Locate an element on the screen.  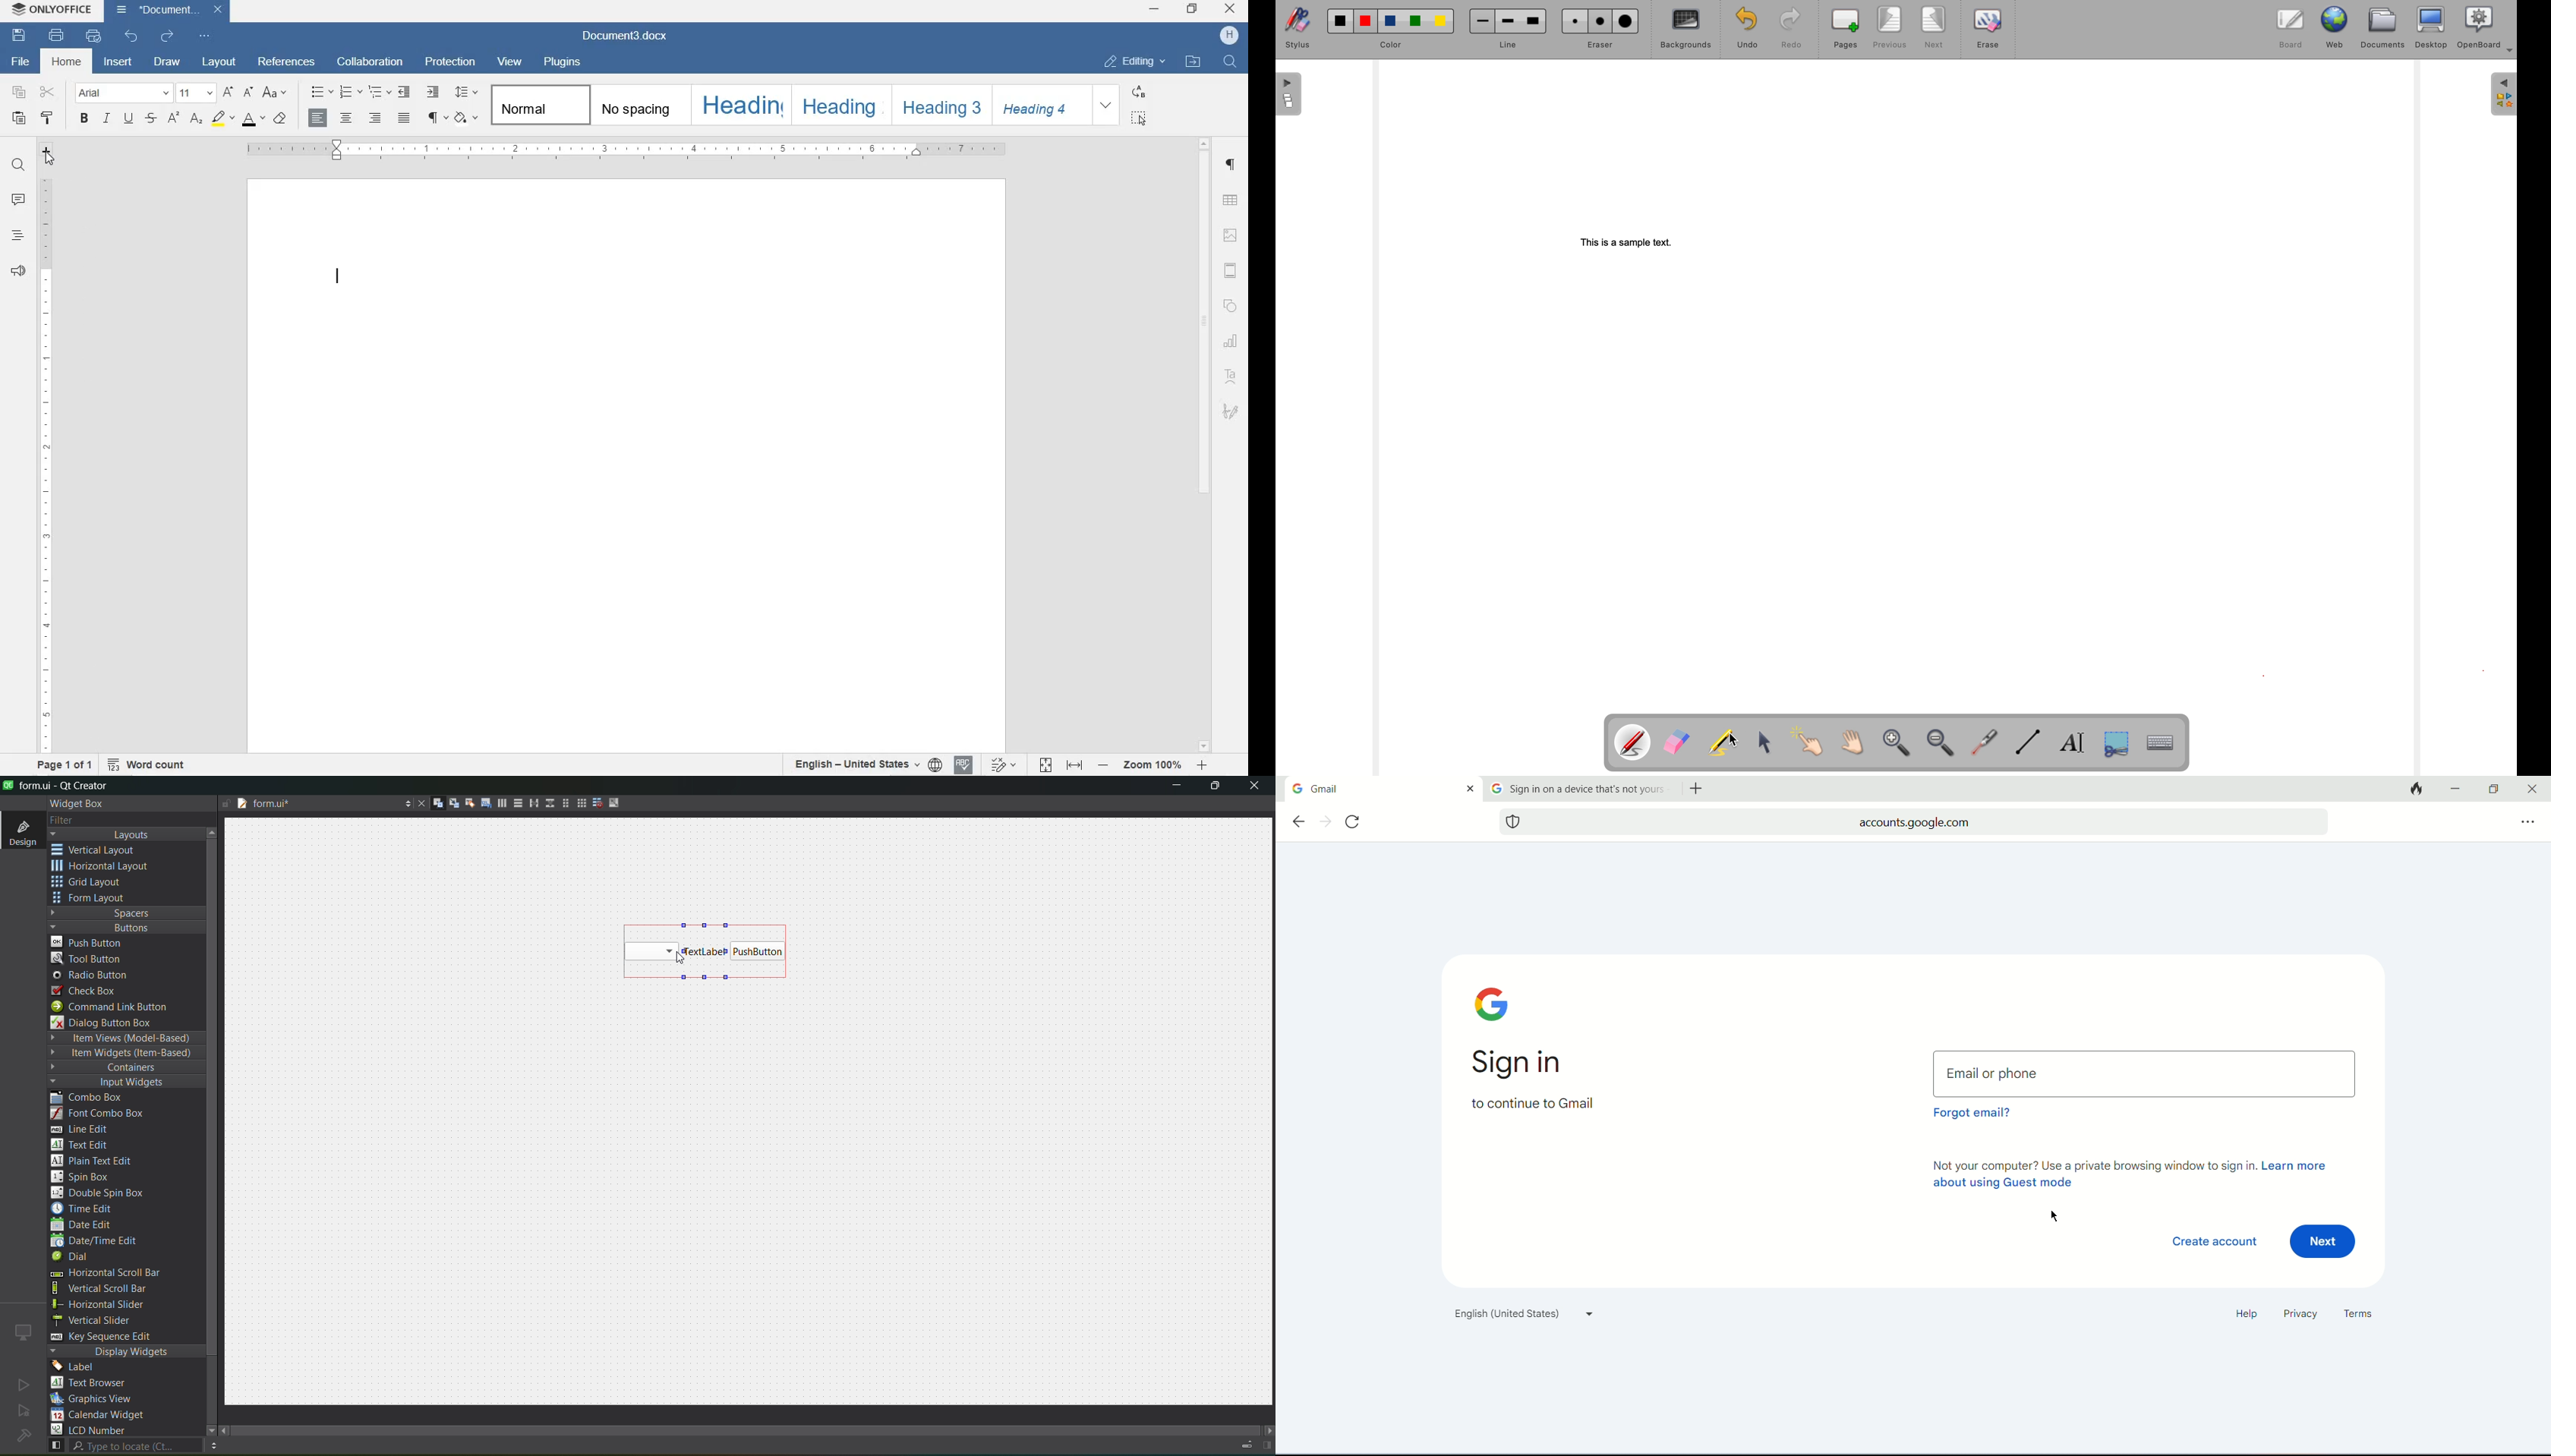
previous is located at coordinates (1890, 28).